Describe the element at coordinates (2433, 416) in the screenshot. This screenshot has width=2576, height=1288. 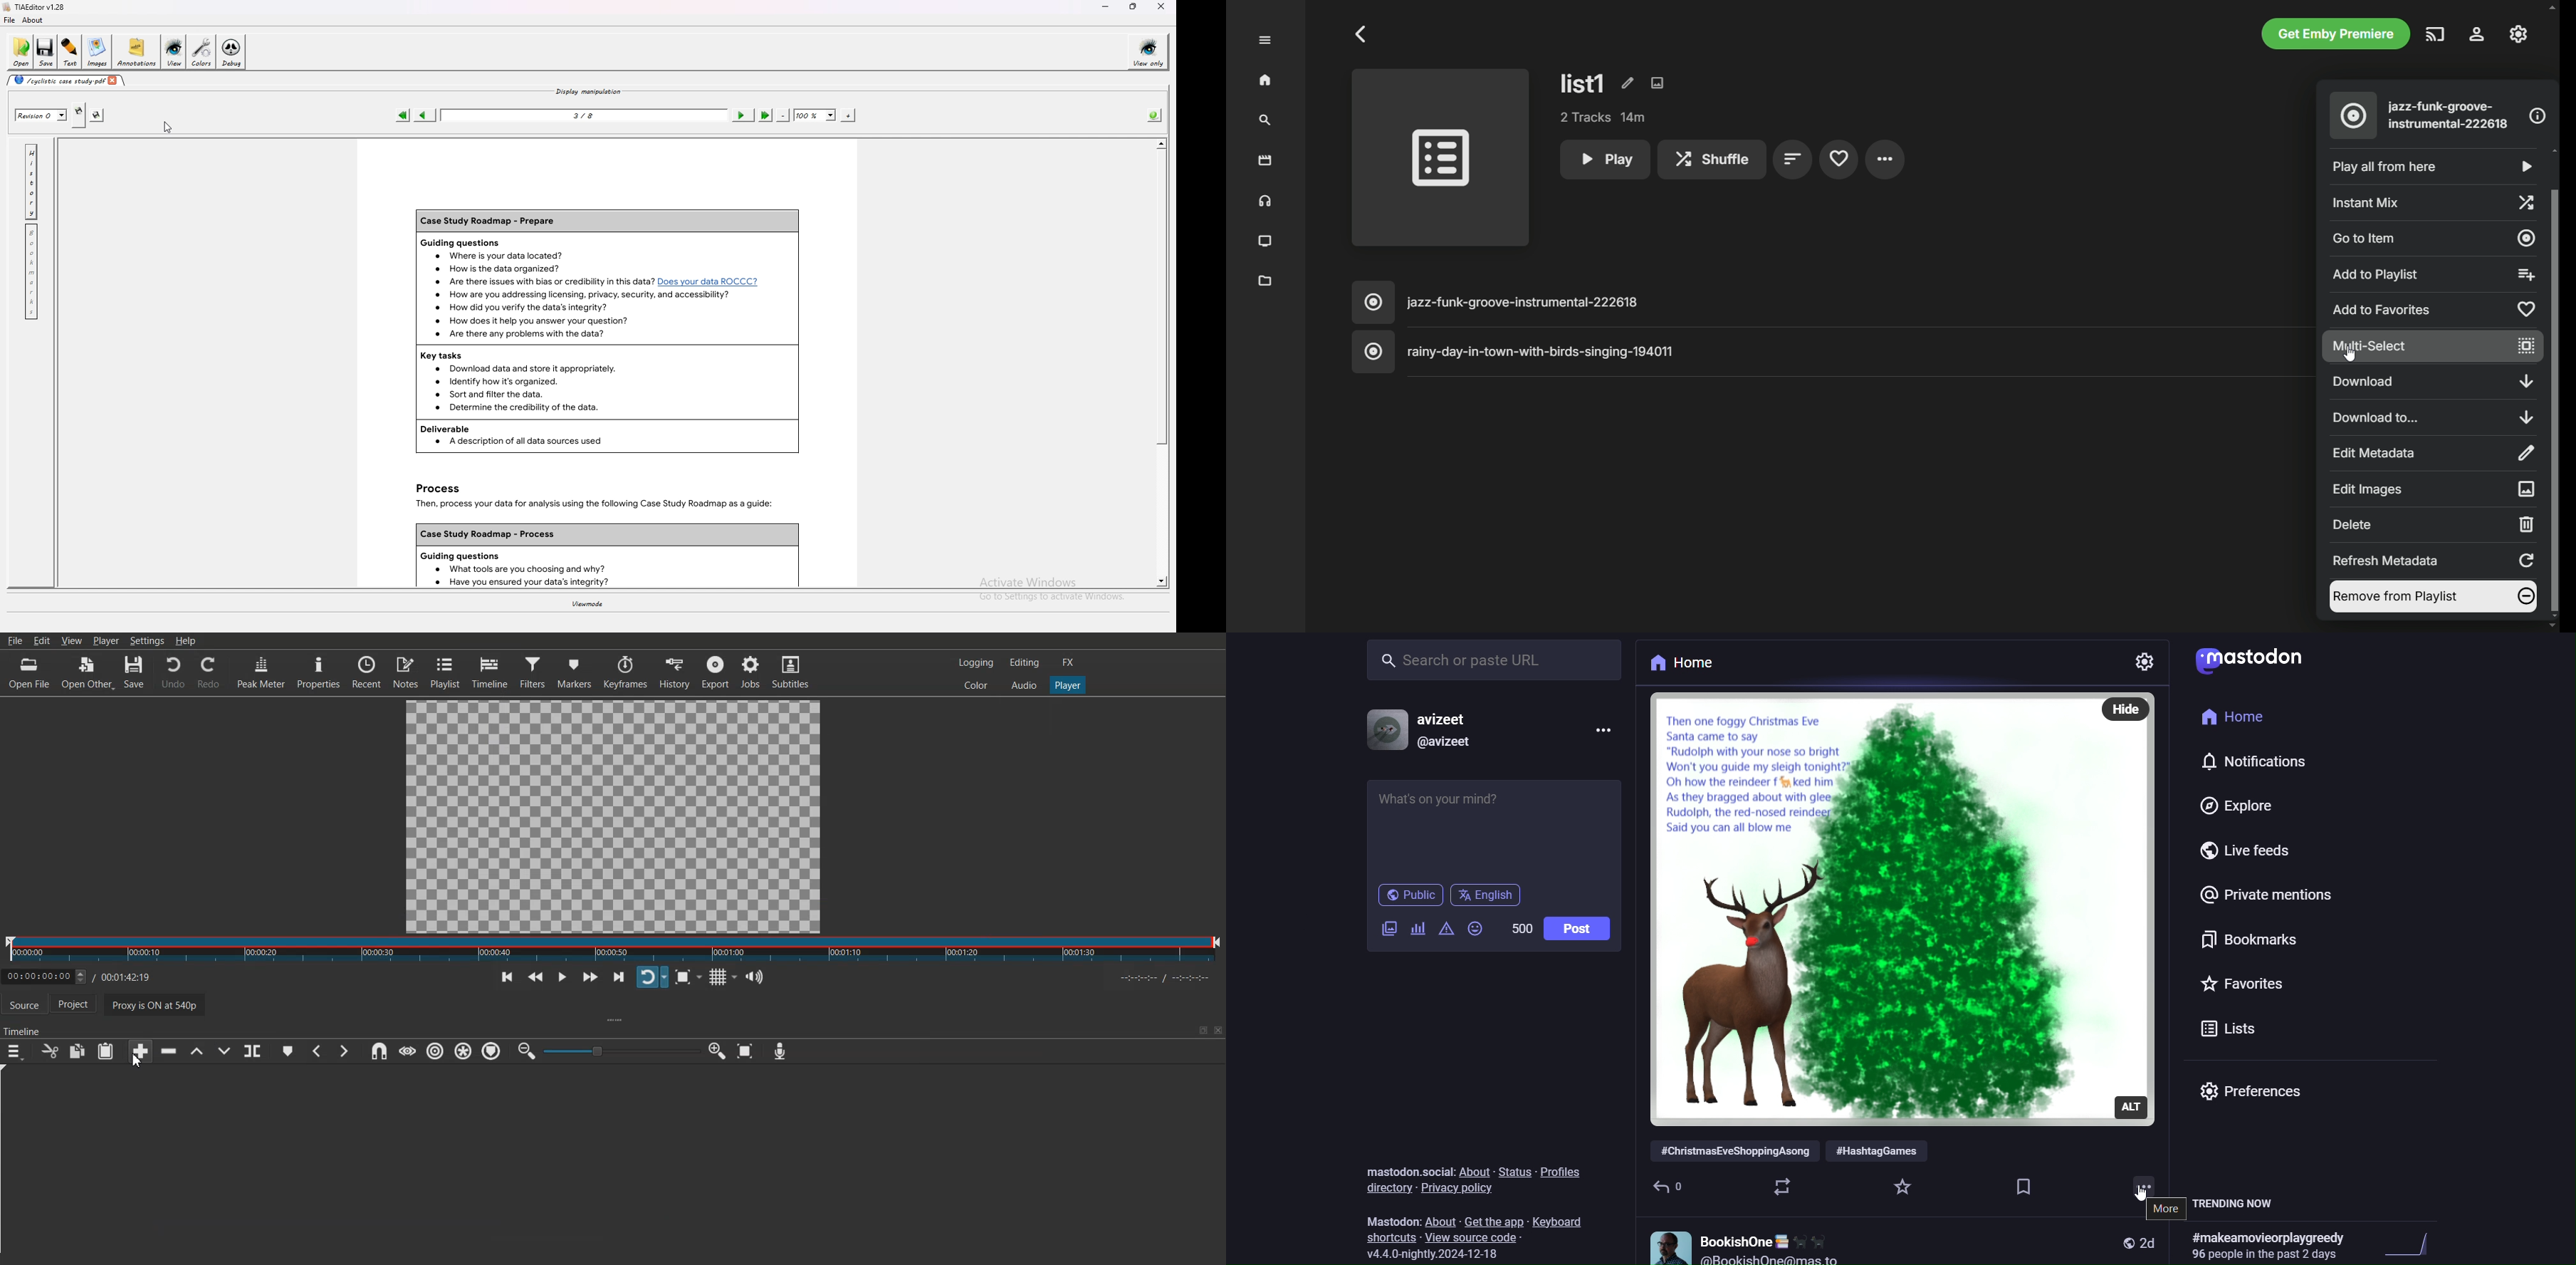
I see `download to` at that location.